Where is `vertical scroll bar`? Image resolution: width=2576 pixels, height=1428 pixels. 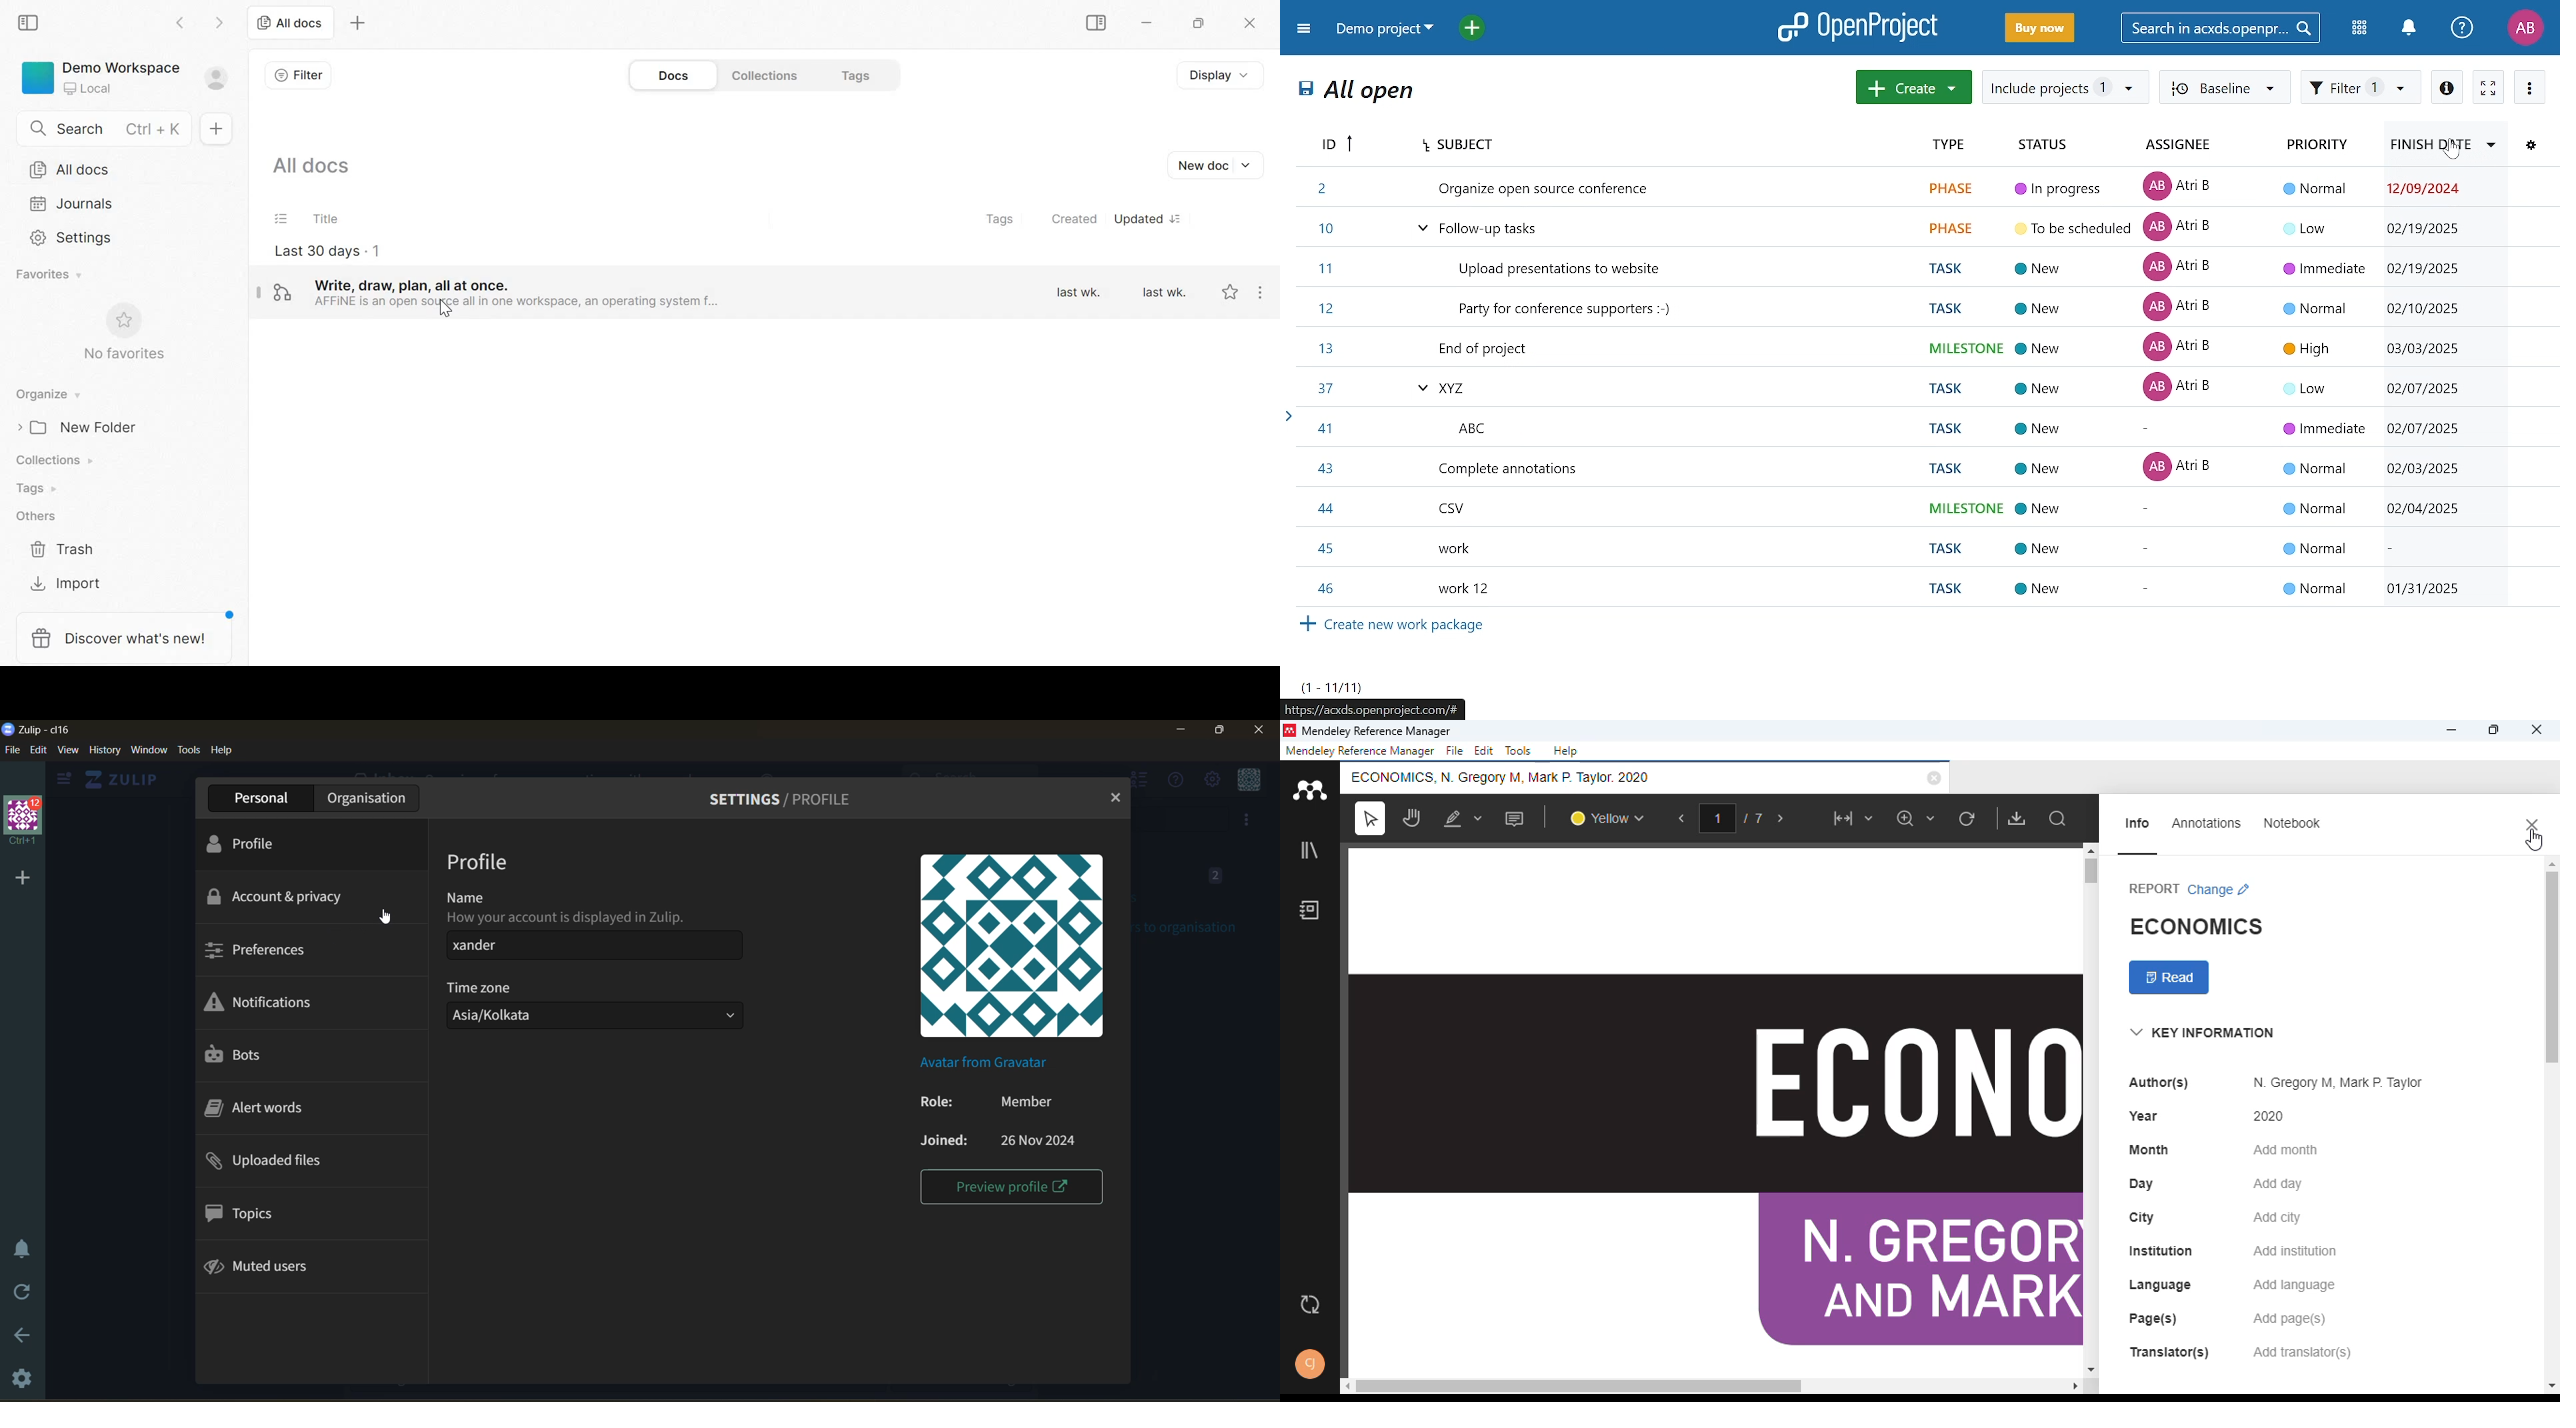
vertical scroll bar is located at coordinates (2550, 967).